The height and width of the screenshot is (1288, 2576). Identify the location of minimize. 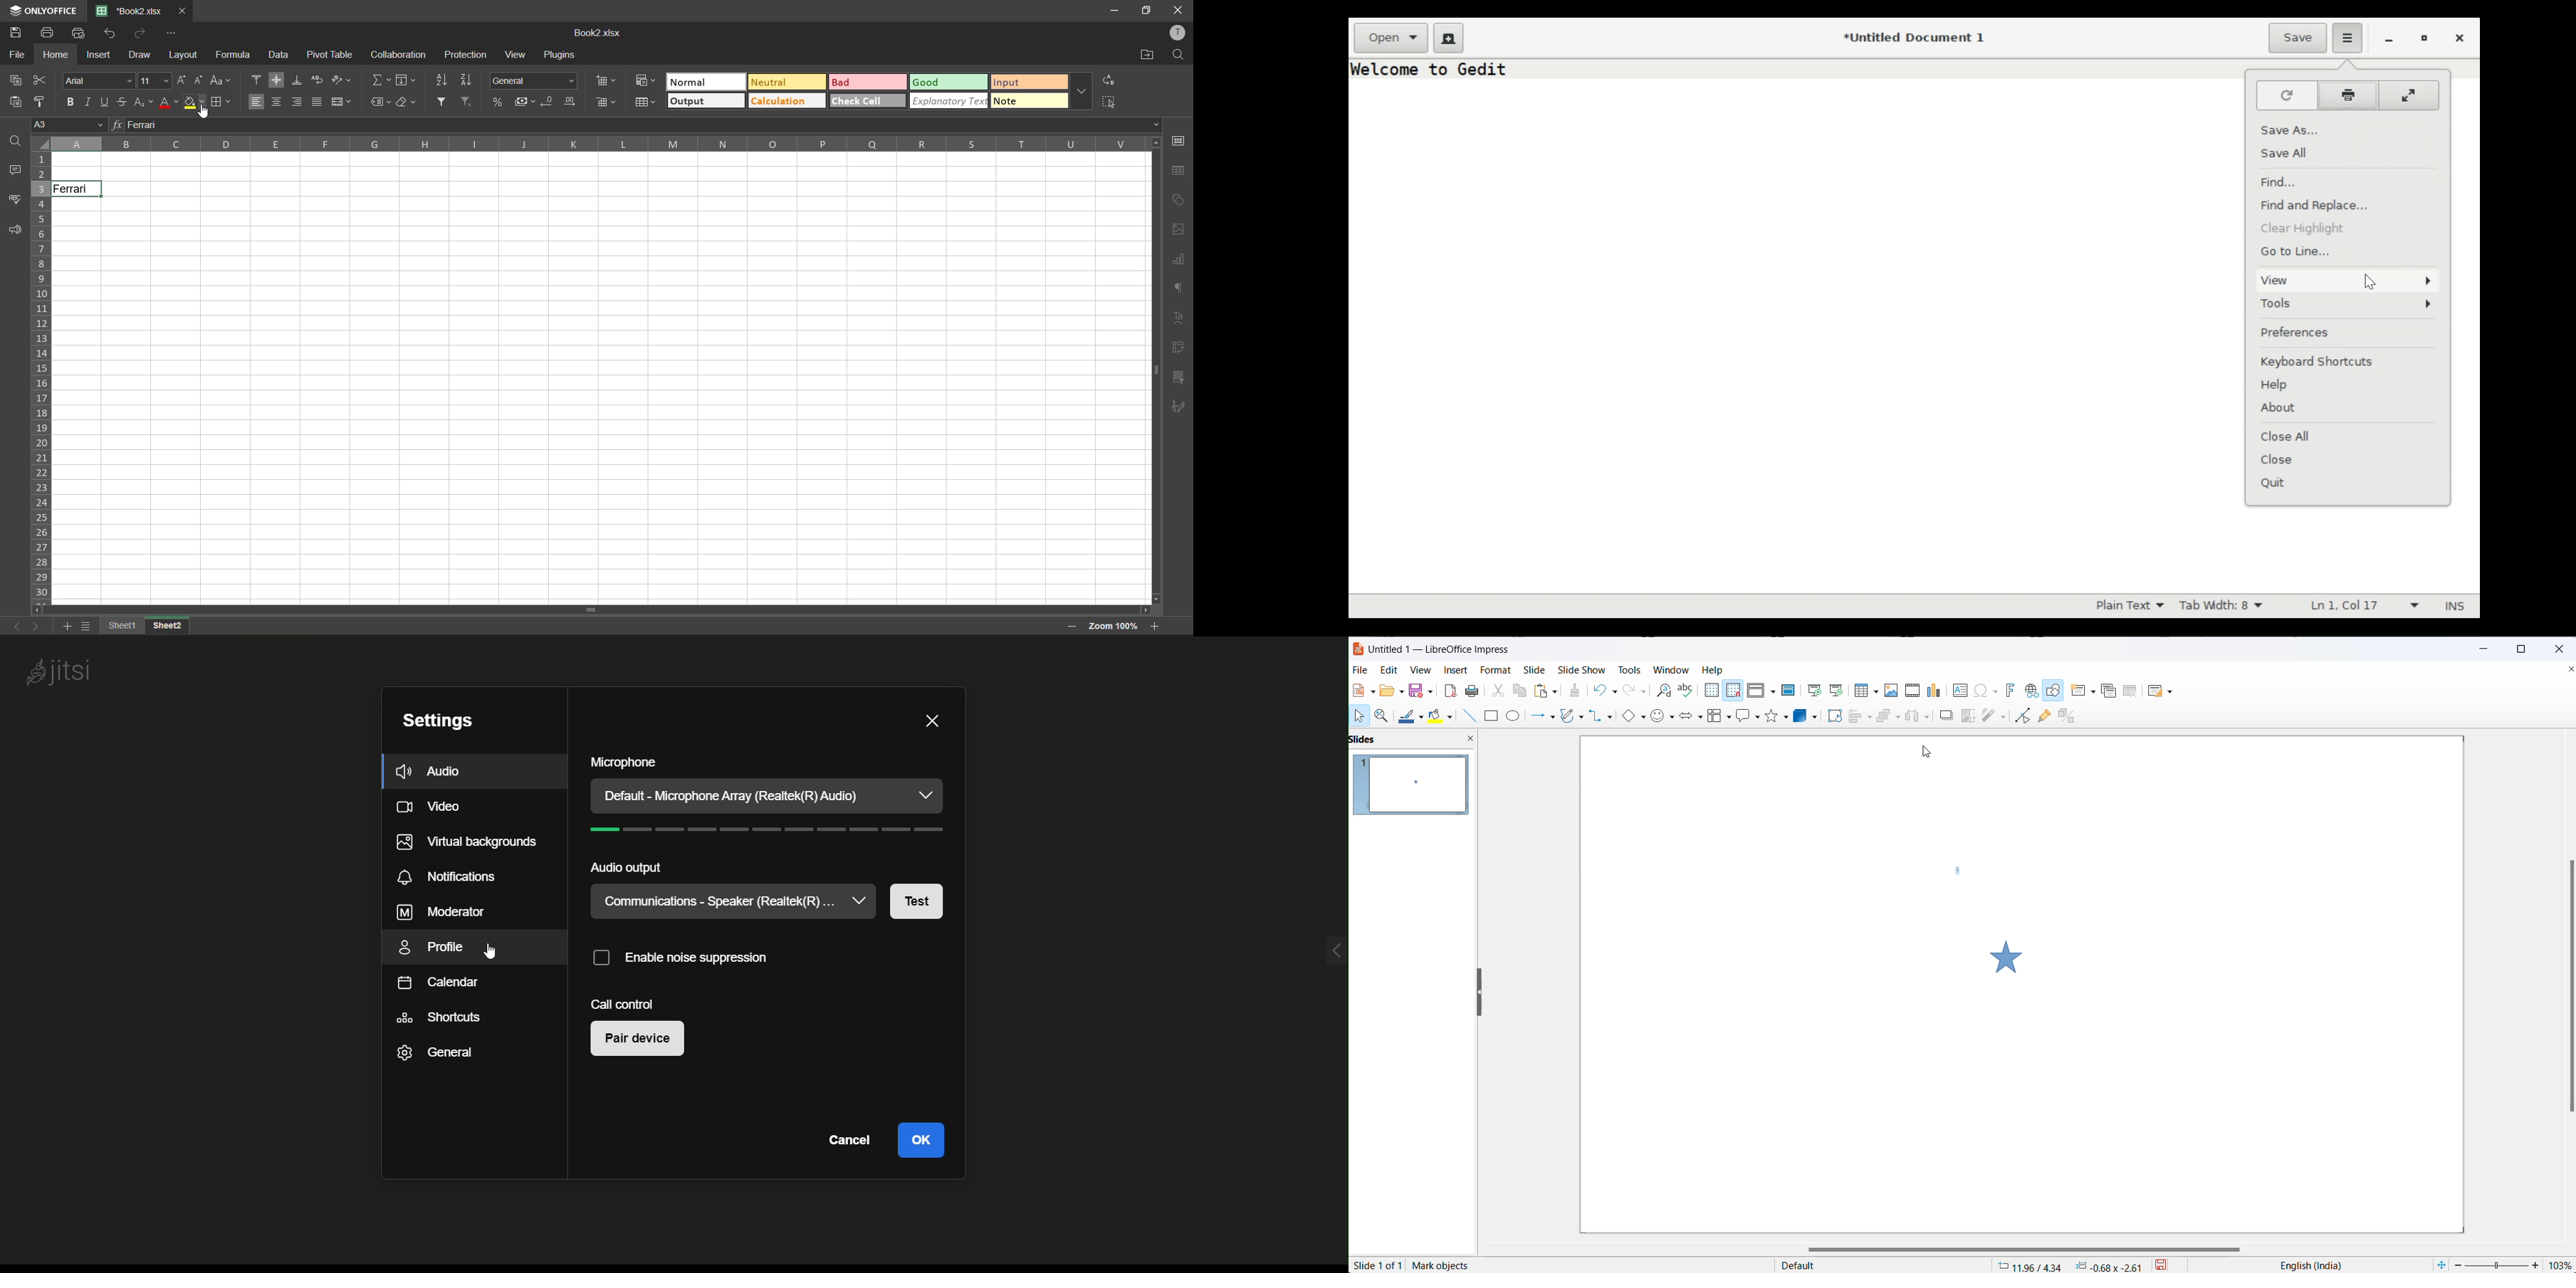
(2389, 38).